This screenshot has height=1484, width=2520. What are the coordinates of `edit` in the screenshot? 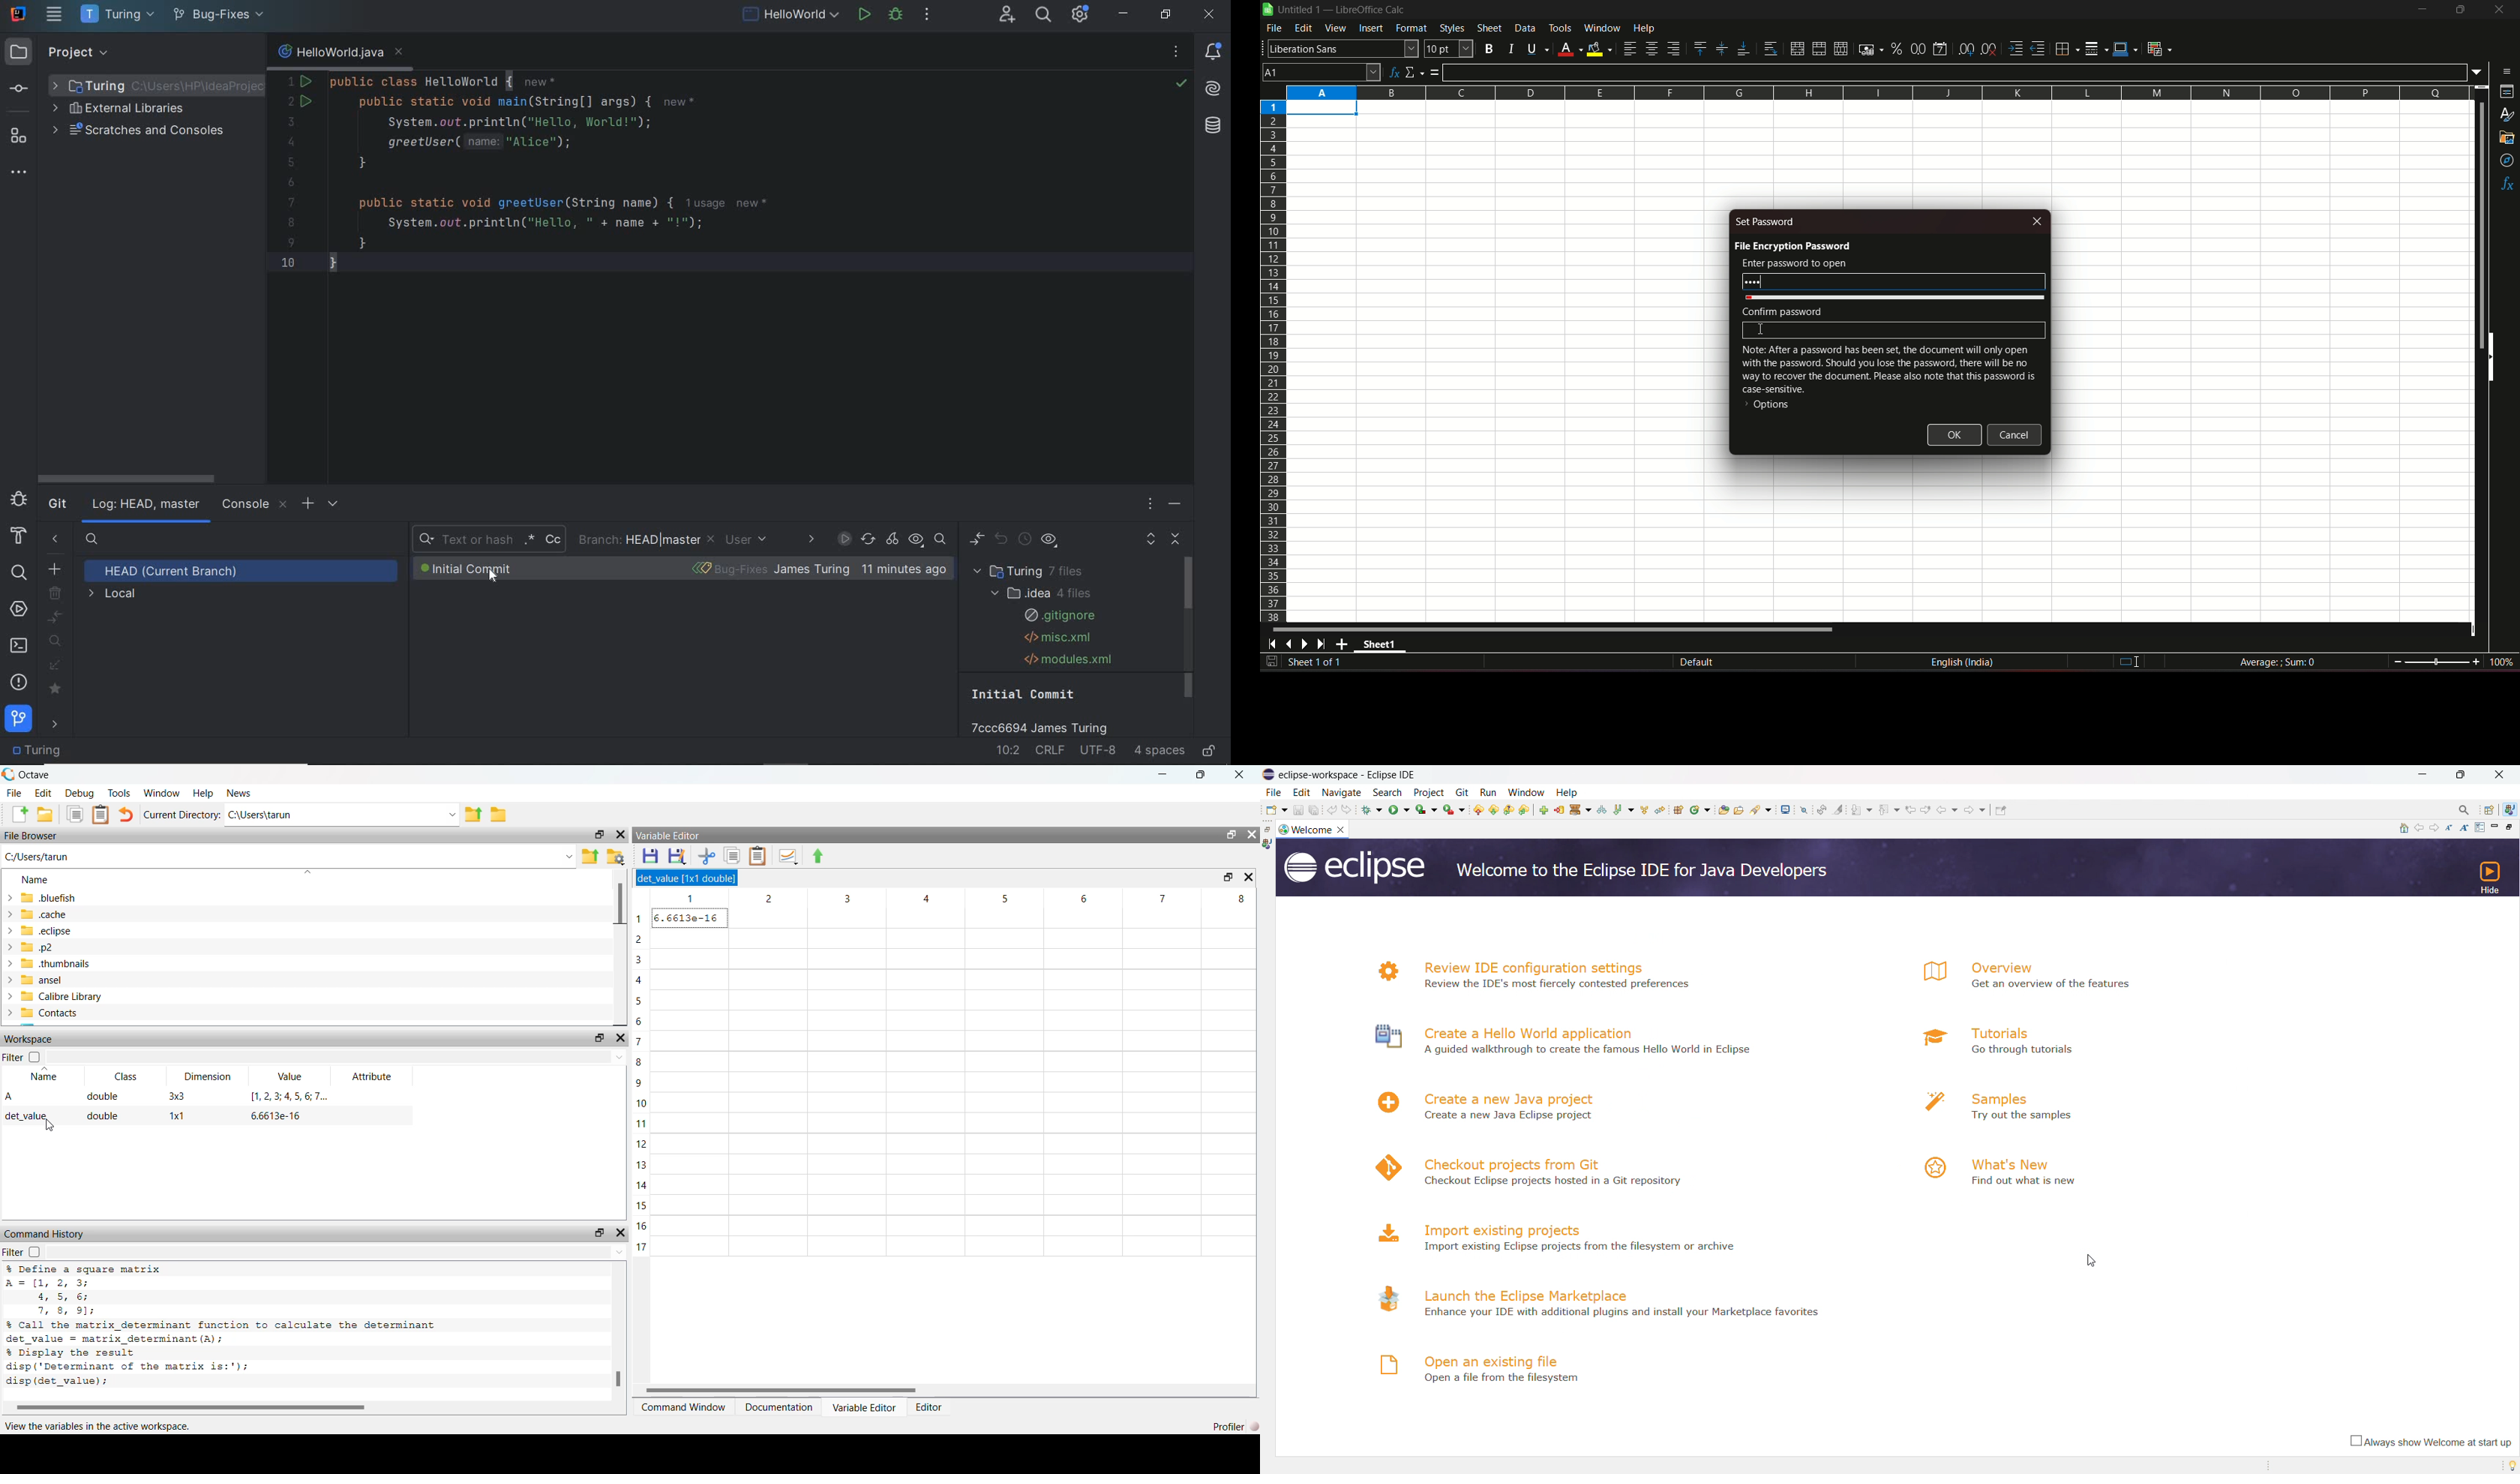 It's located at (1303, 29).